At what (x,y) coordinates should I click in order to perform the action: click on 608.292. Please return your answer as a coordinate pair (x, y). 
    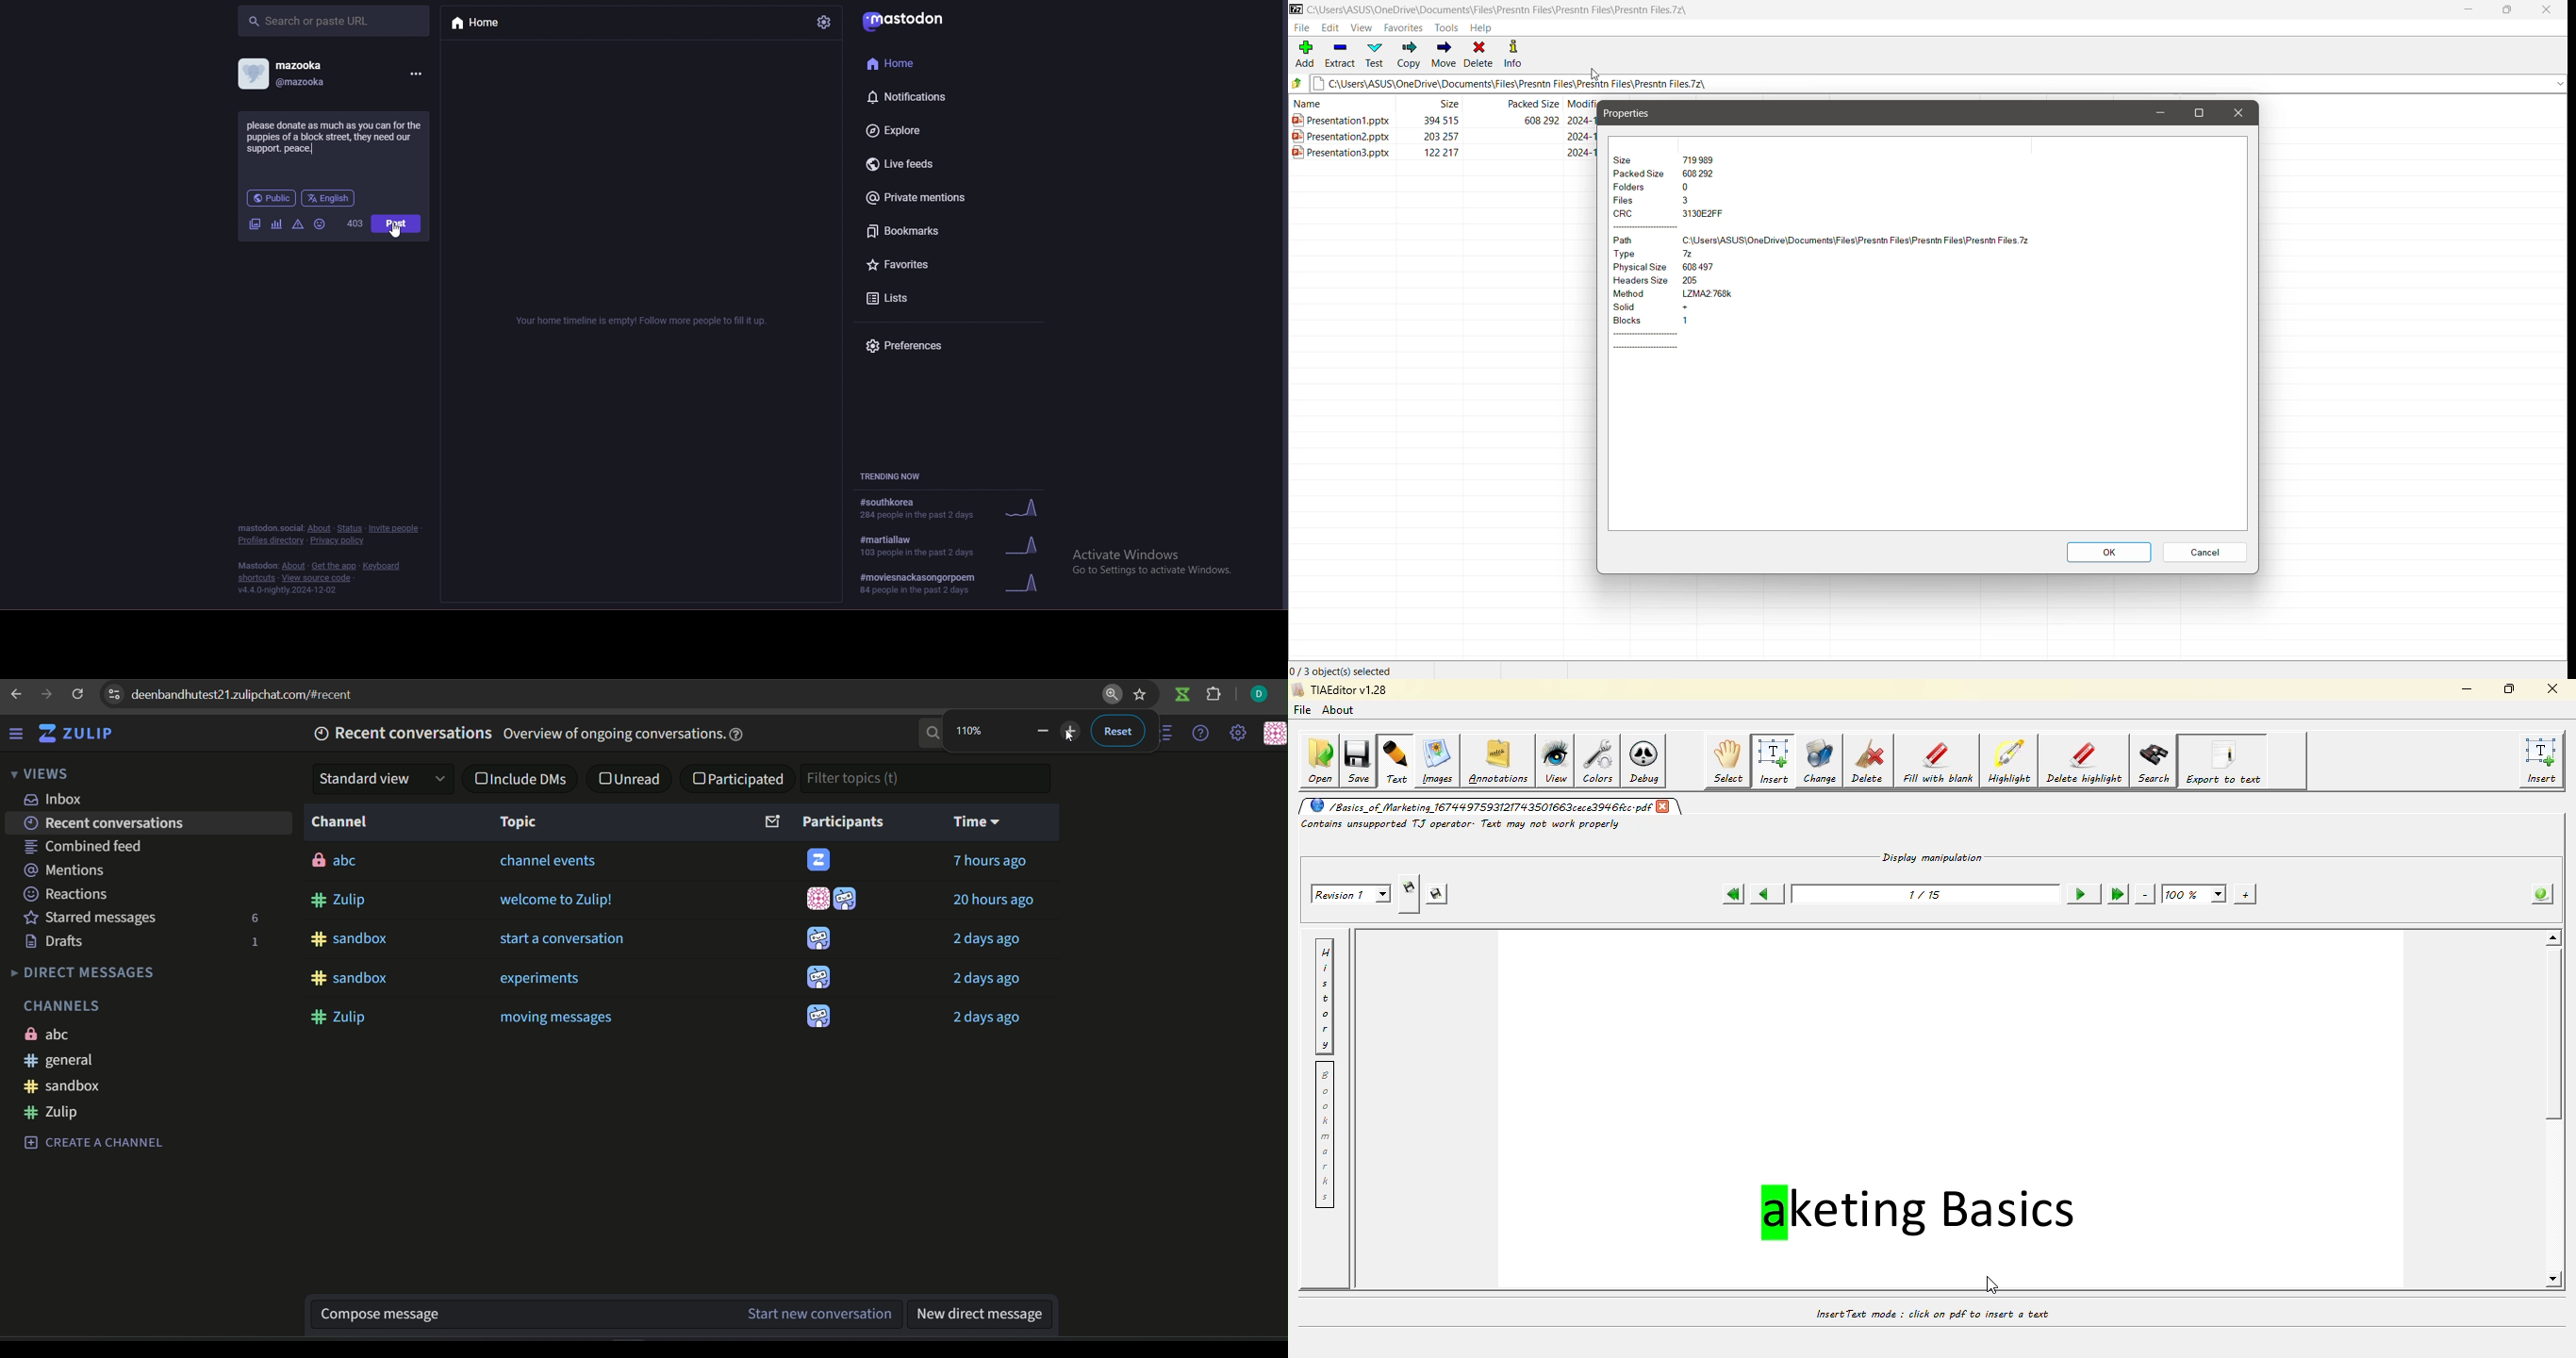
    Looking at the image, I should click on (1705, 173).